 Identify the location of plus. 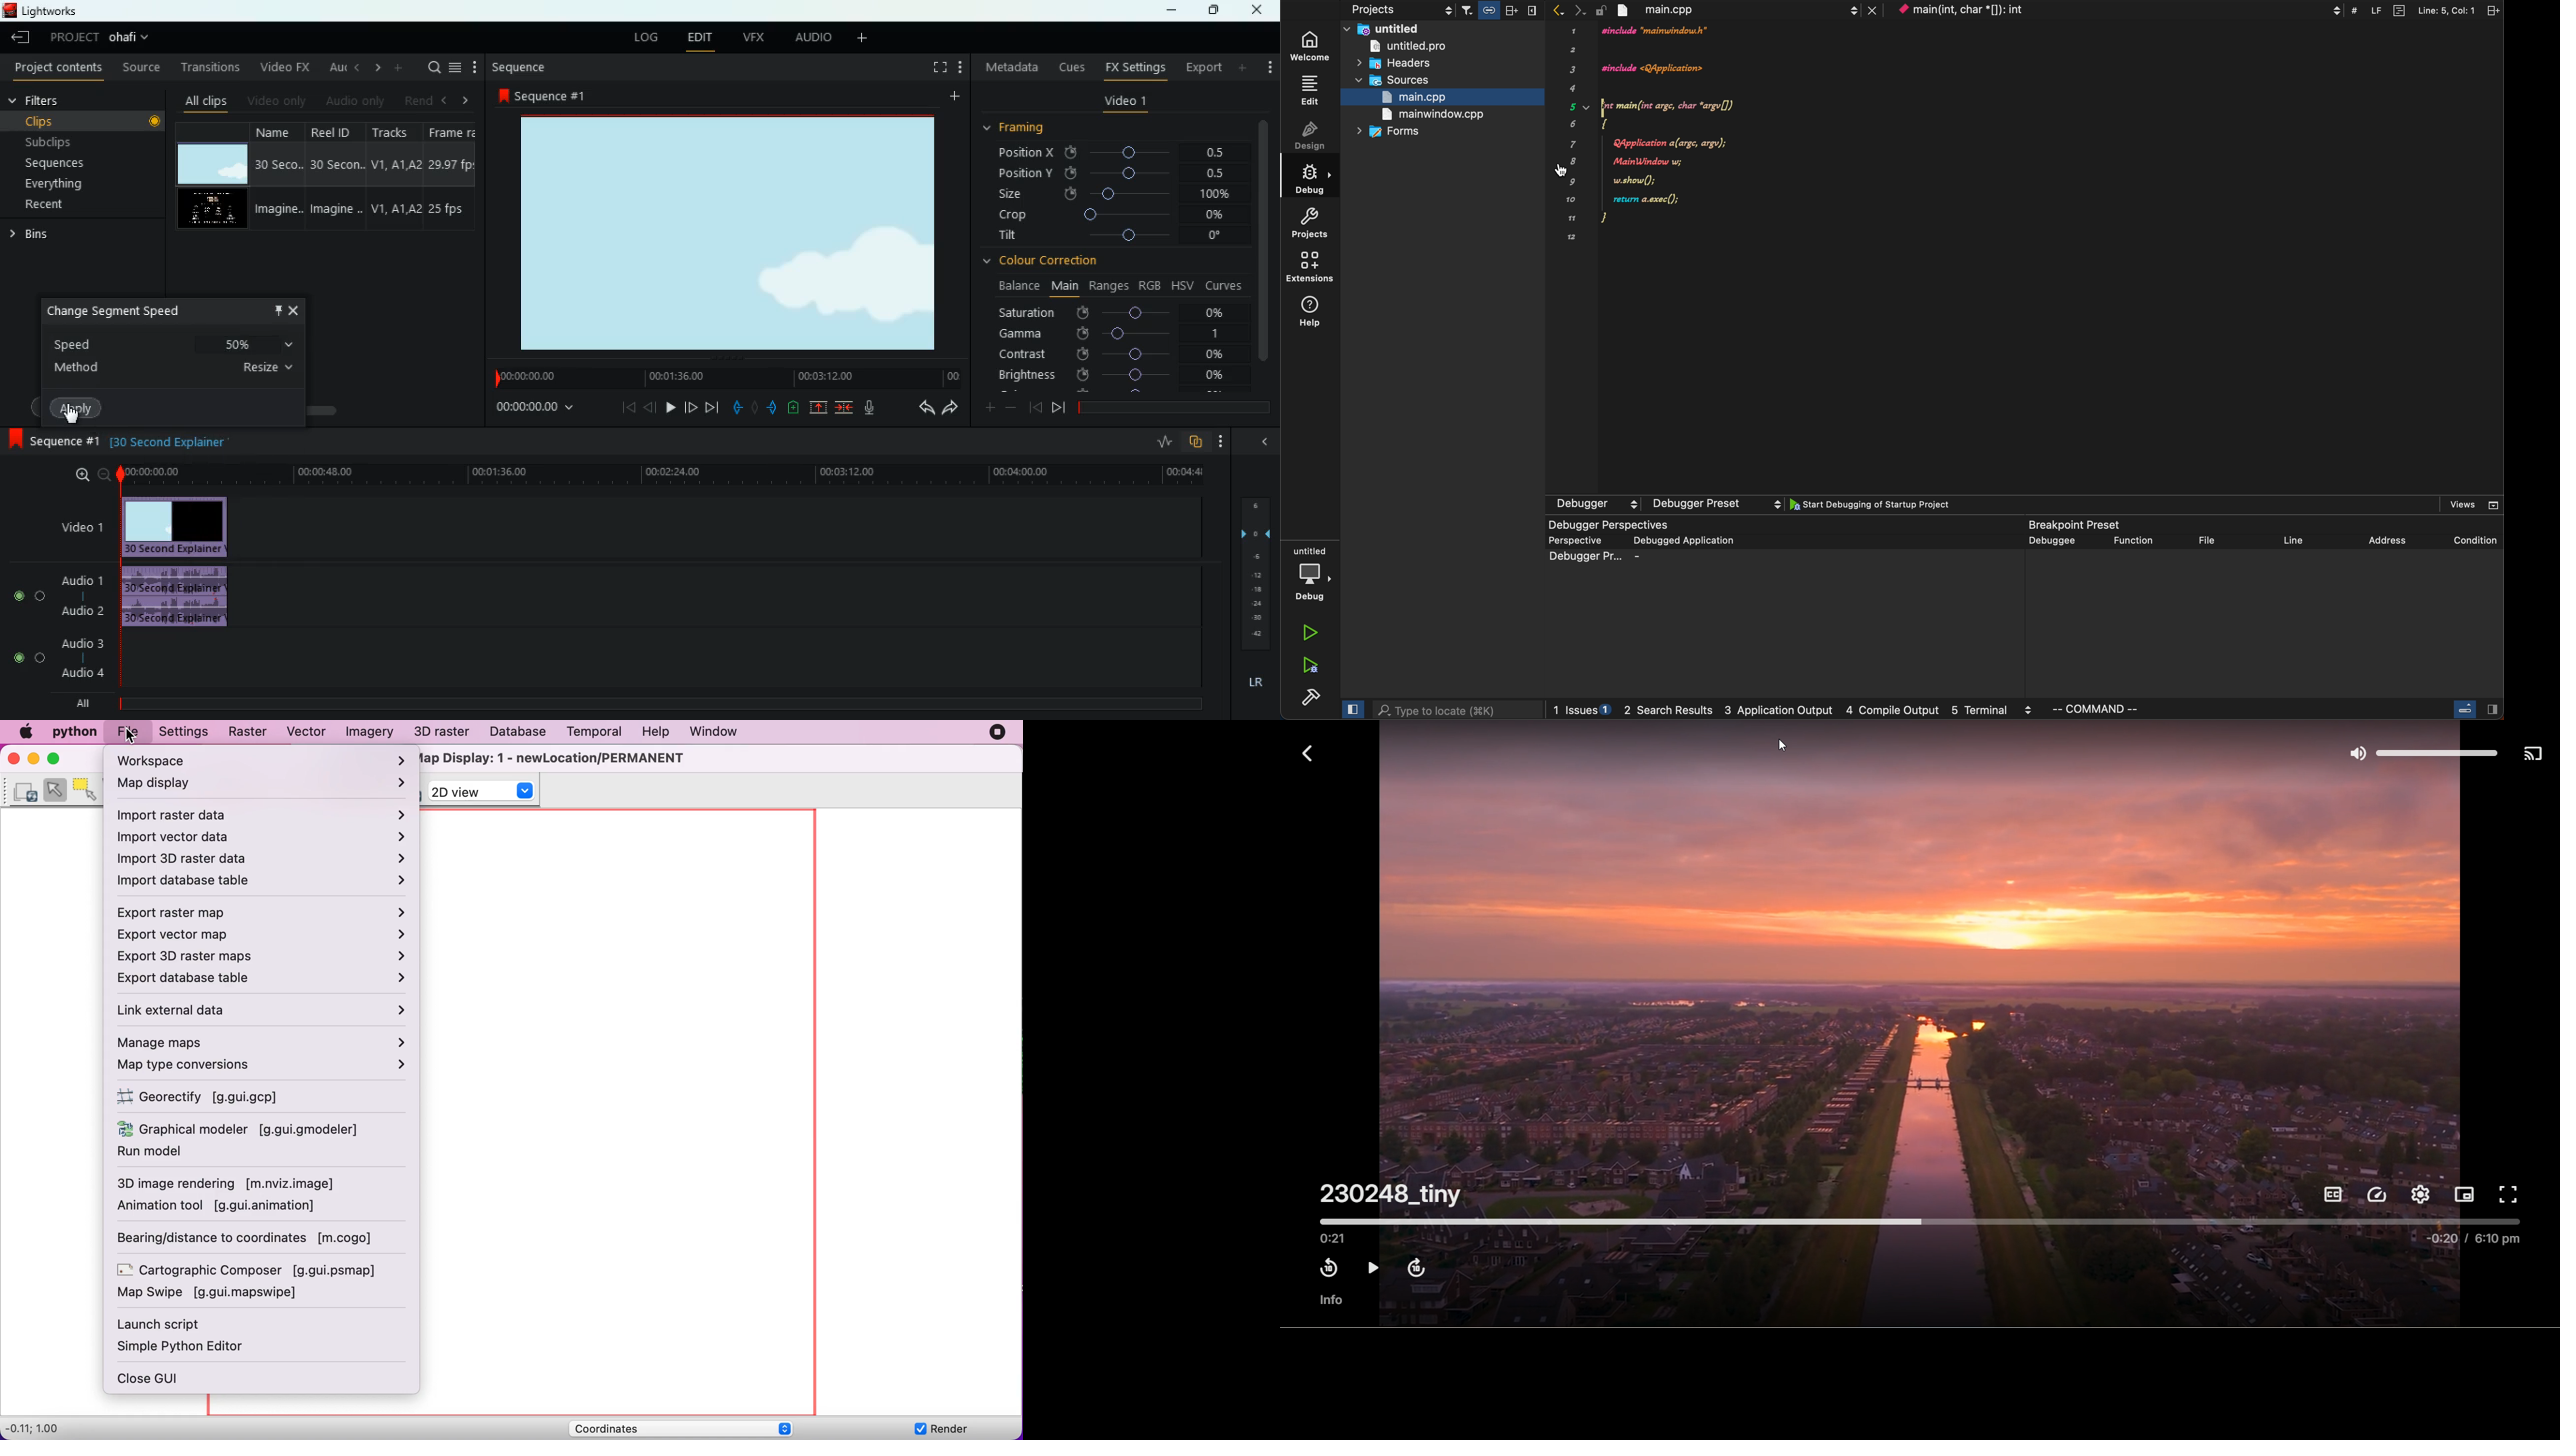
(985, 406).